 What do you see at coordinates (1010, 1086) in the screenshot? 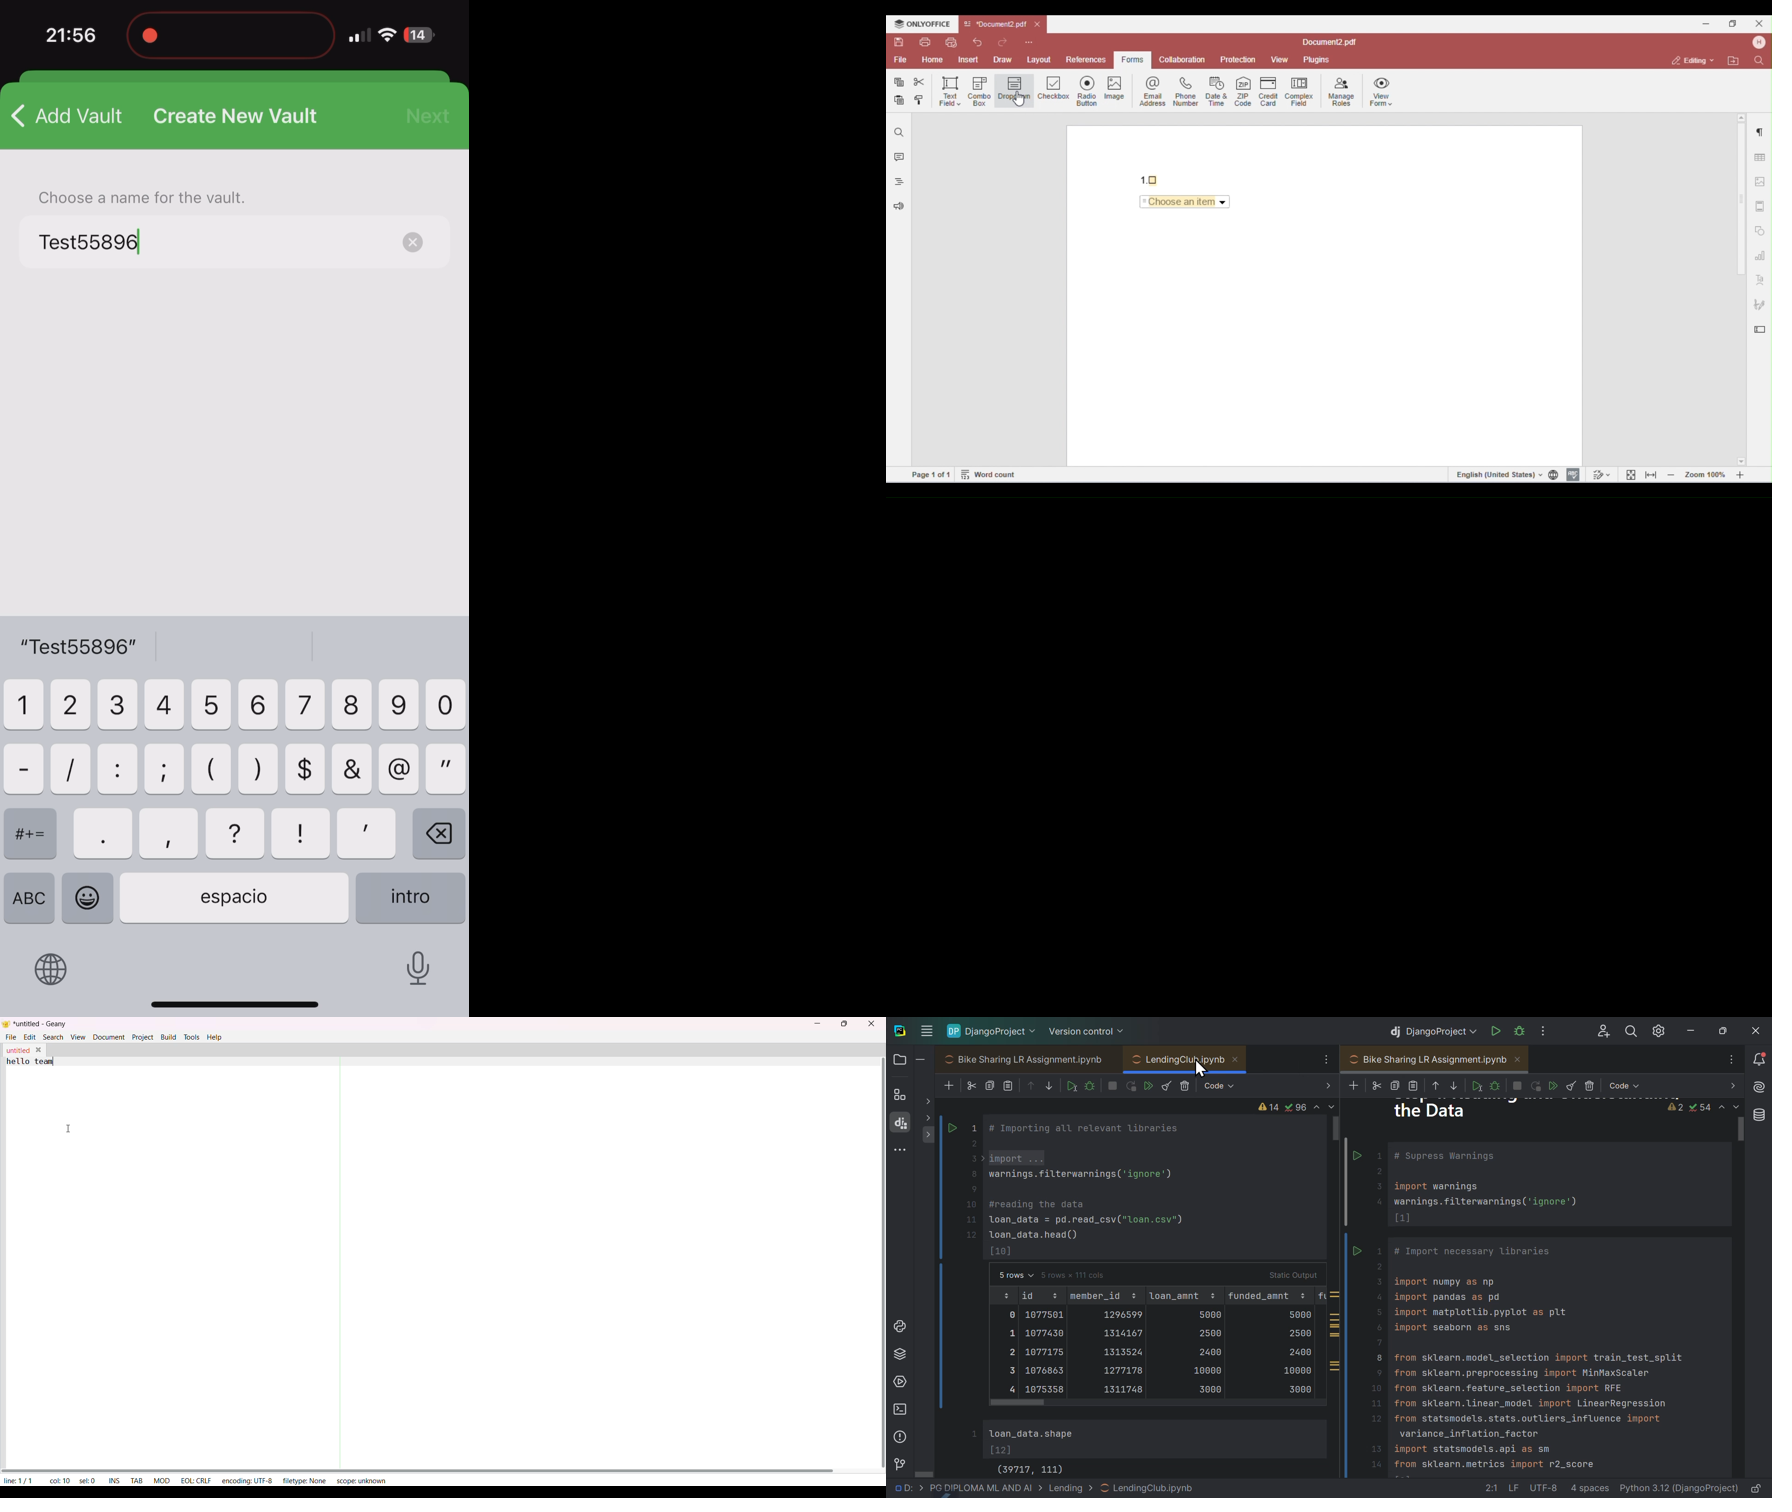
I see `paste` at bounding box center [1010, 1086].